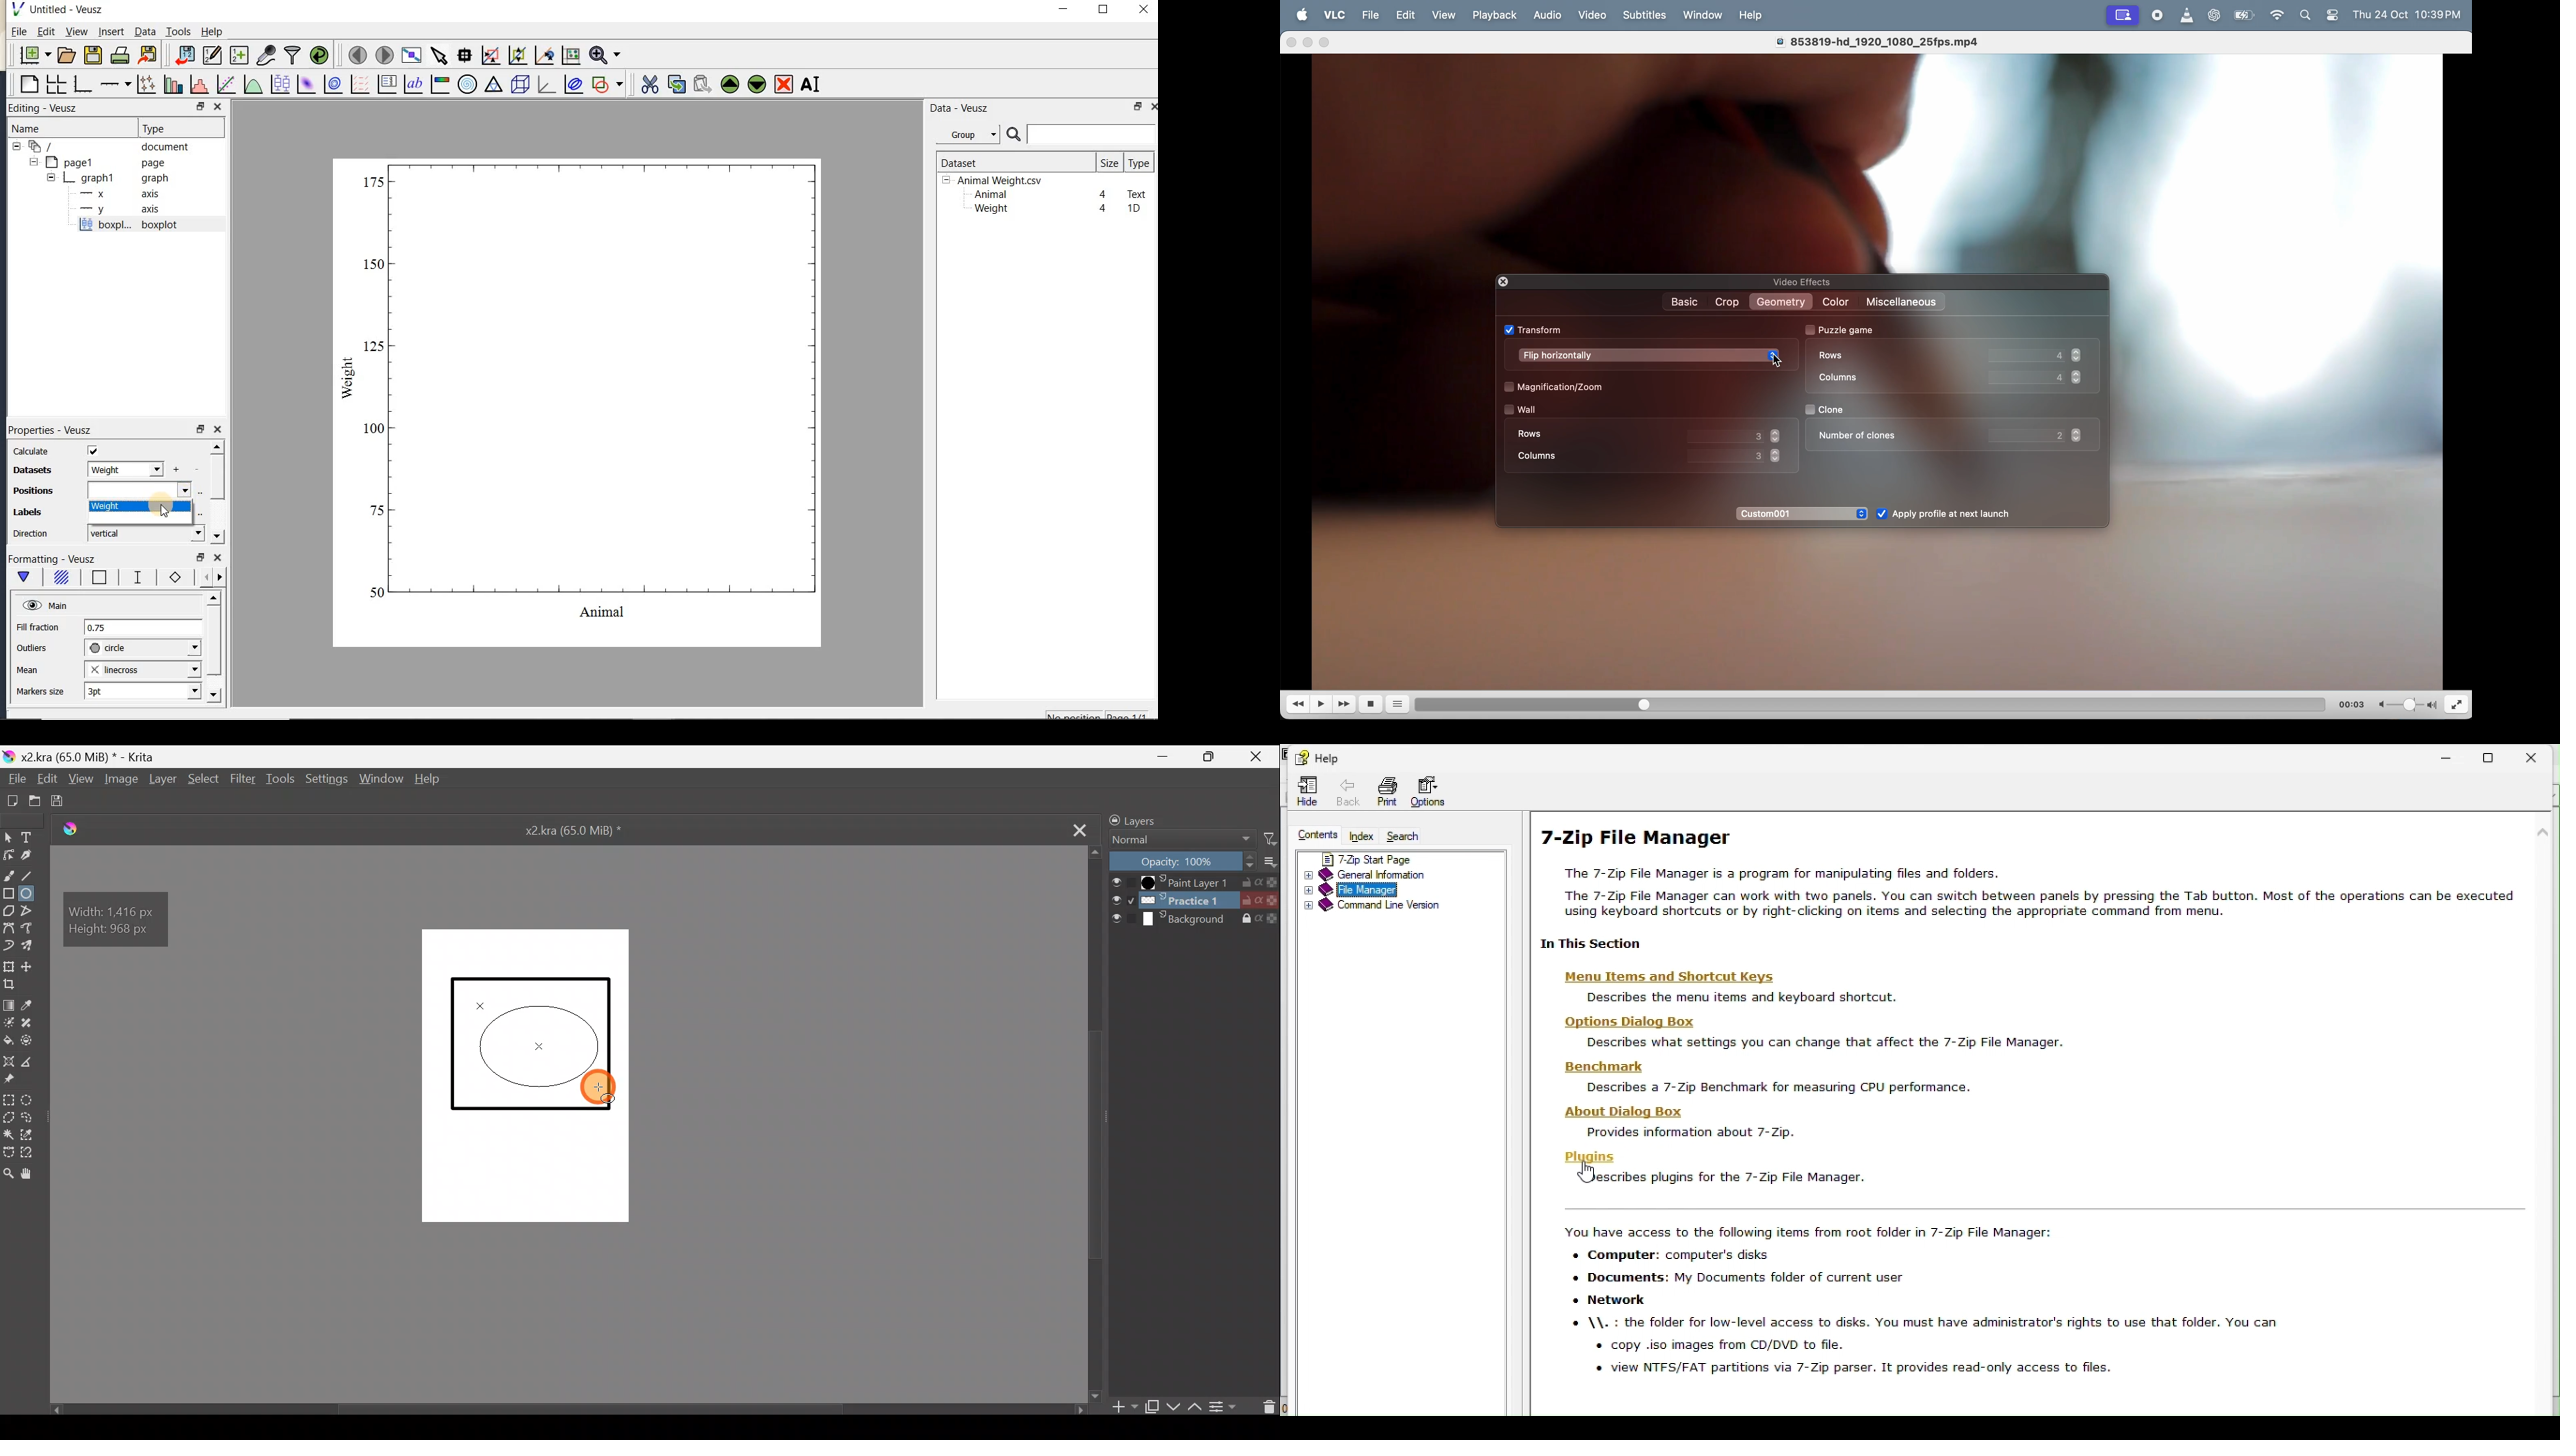  I want to click on Delete layer, so click(1265, 1407).